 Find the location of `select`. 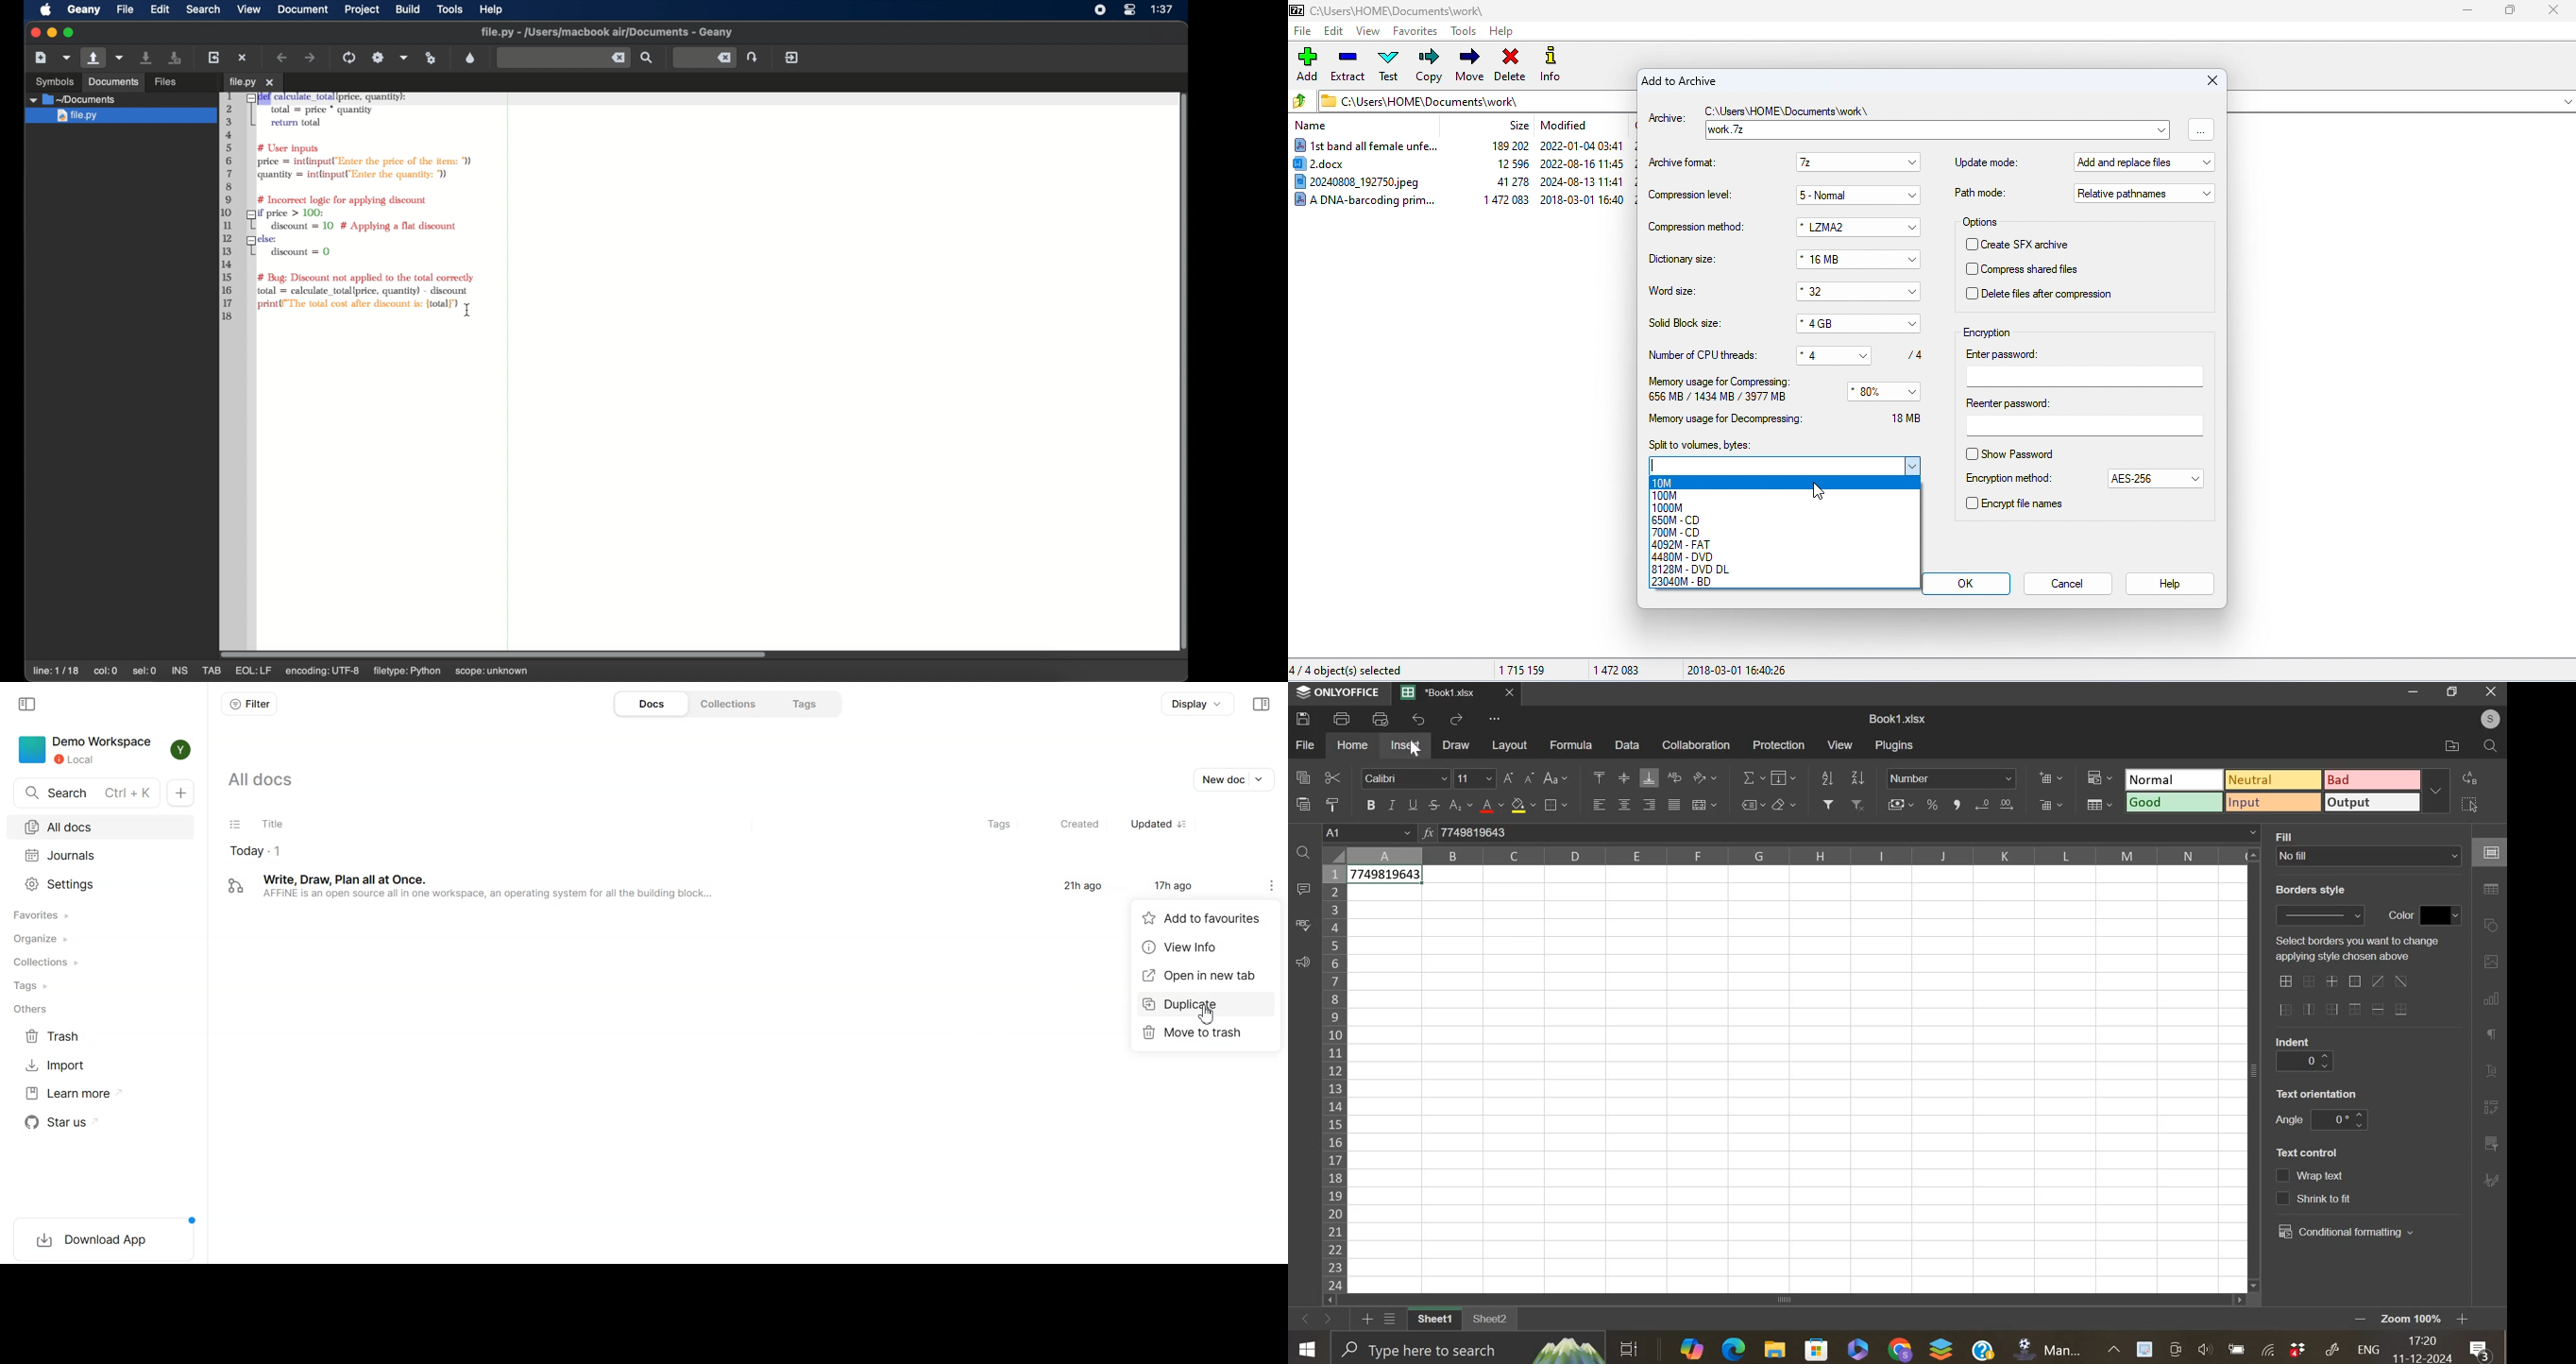

select is located at coordinates (2472, 803).